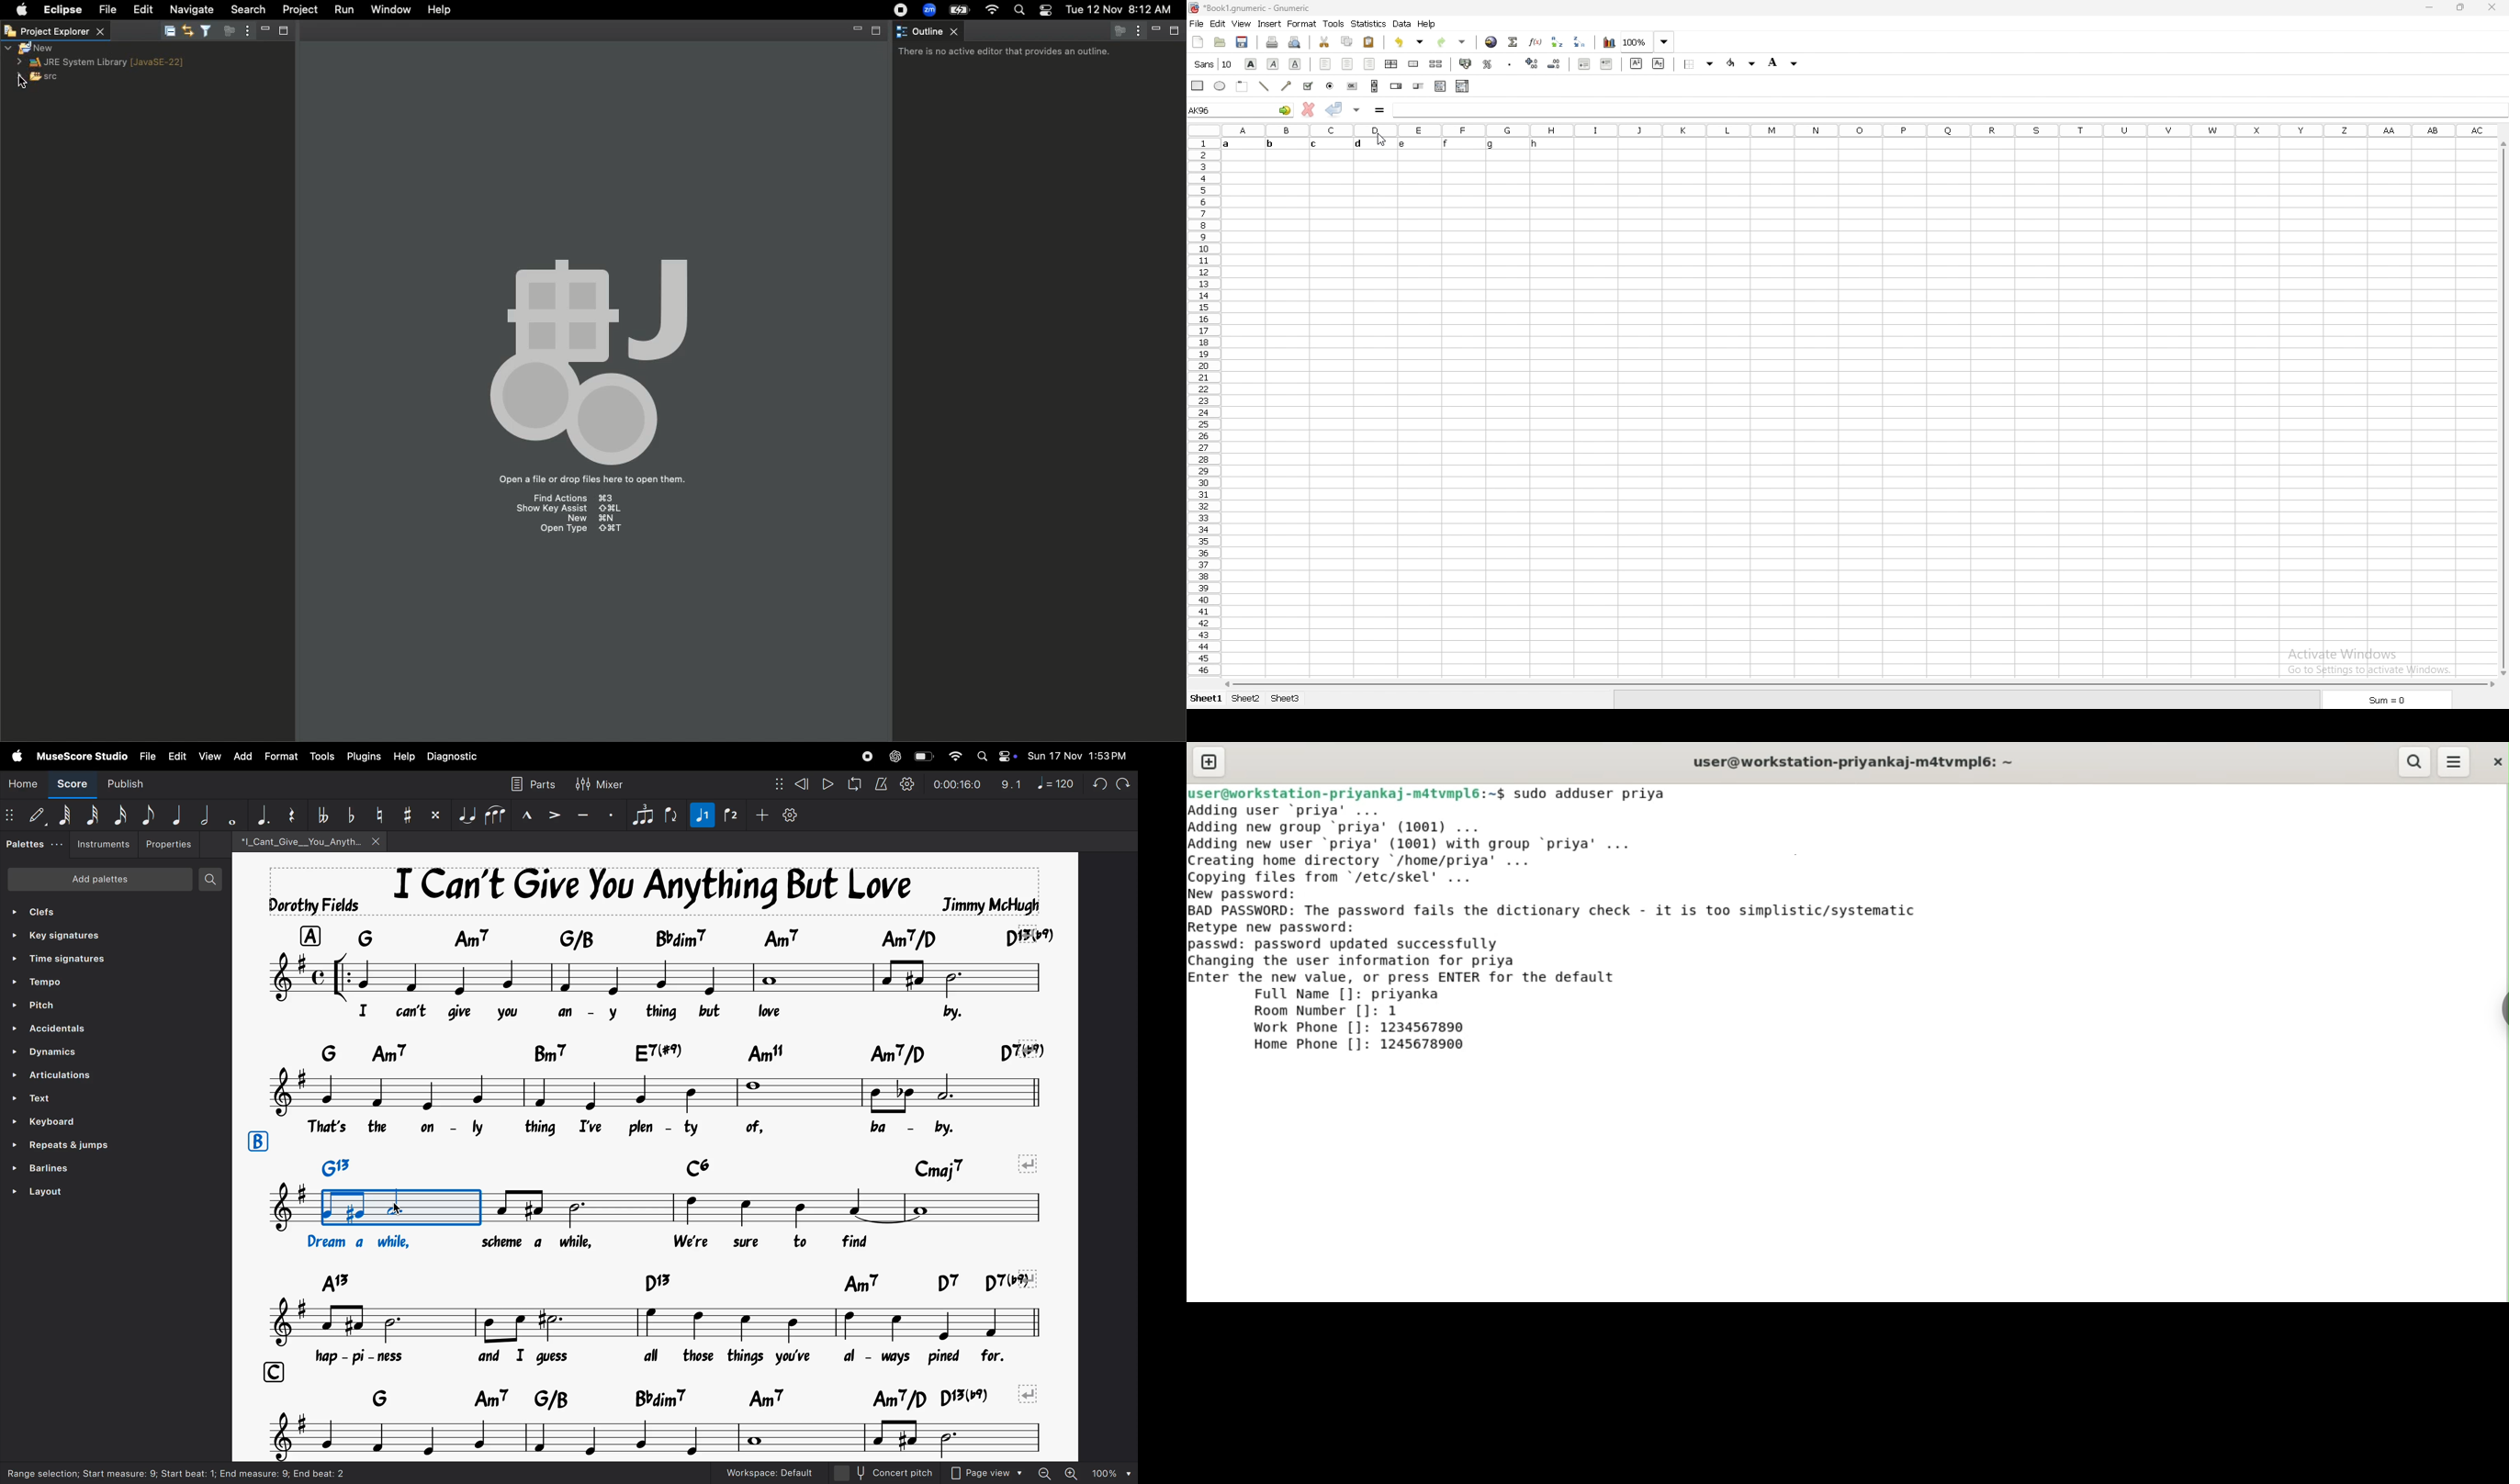 This screenshot has width=2520, height=1484. Describe the element at coordinates (638, 1014) in the screenshot. I see `lyrics` at that location.